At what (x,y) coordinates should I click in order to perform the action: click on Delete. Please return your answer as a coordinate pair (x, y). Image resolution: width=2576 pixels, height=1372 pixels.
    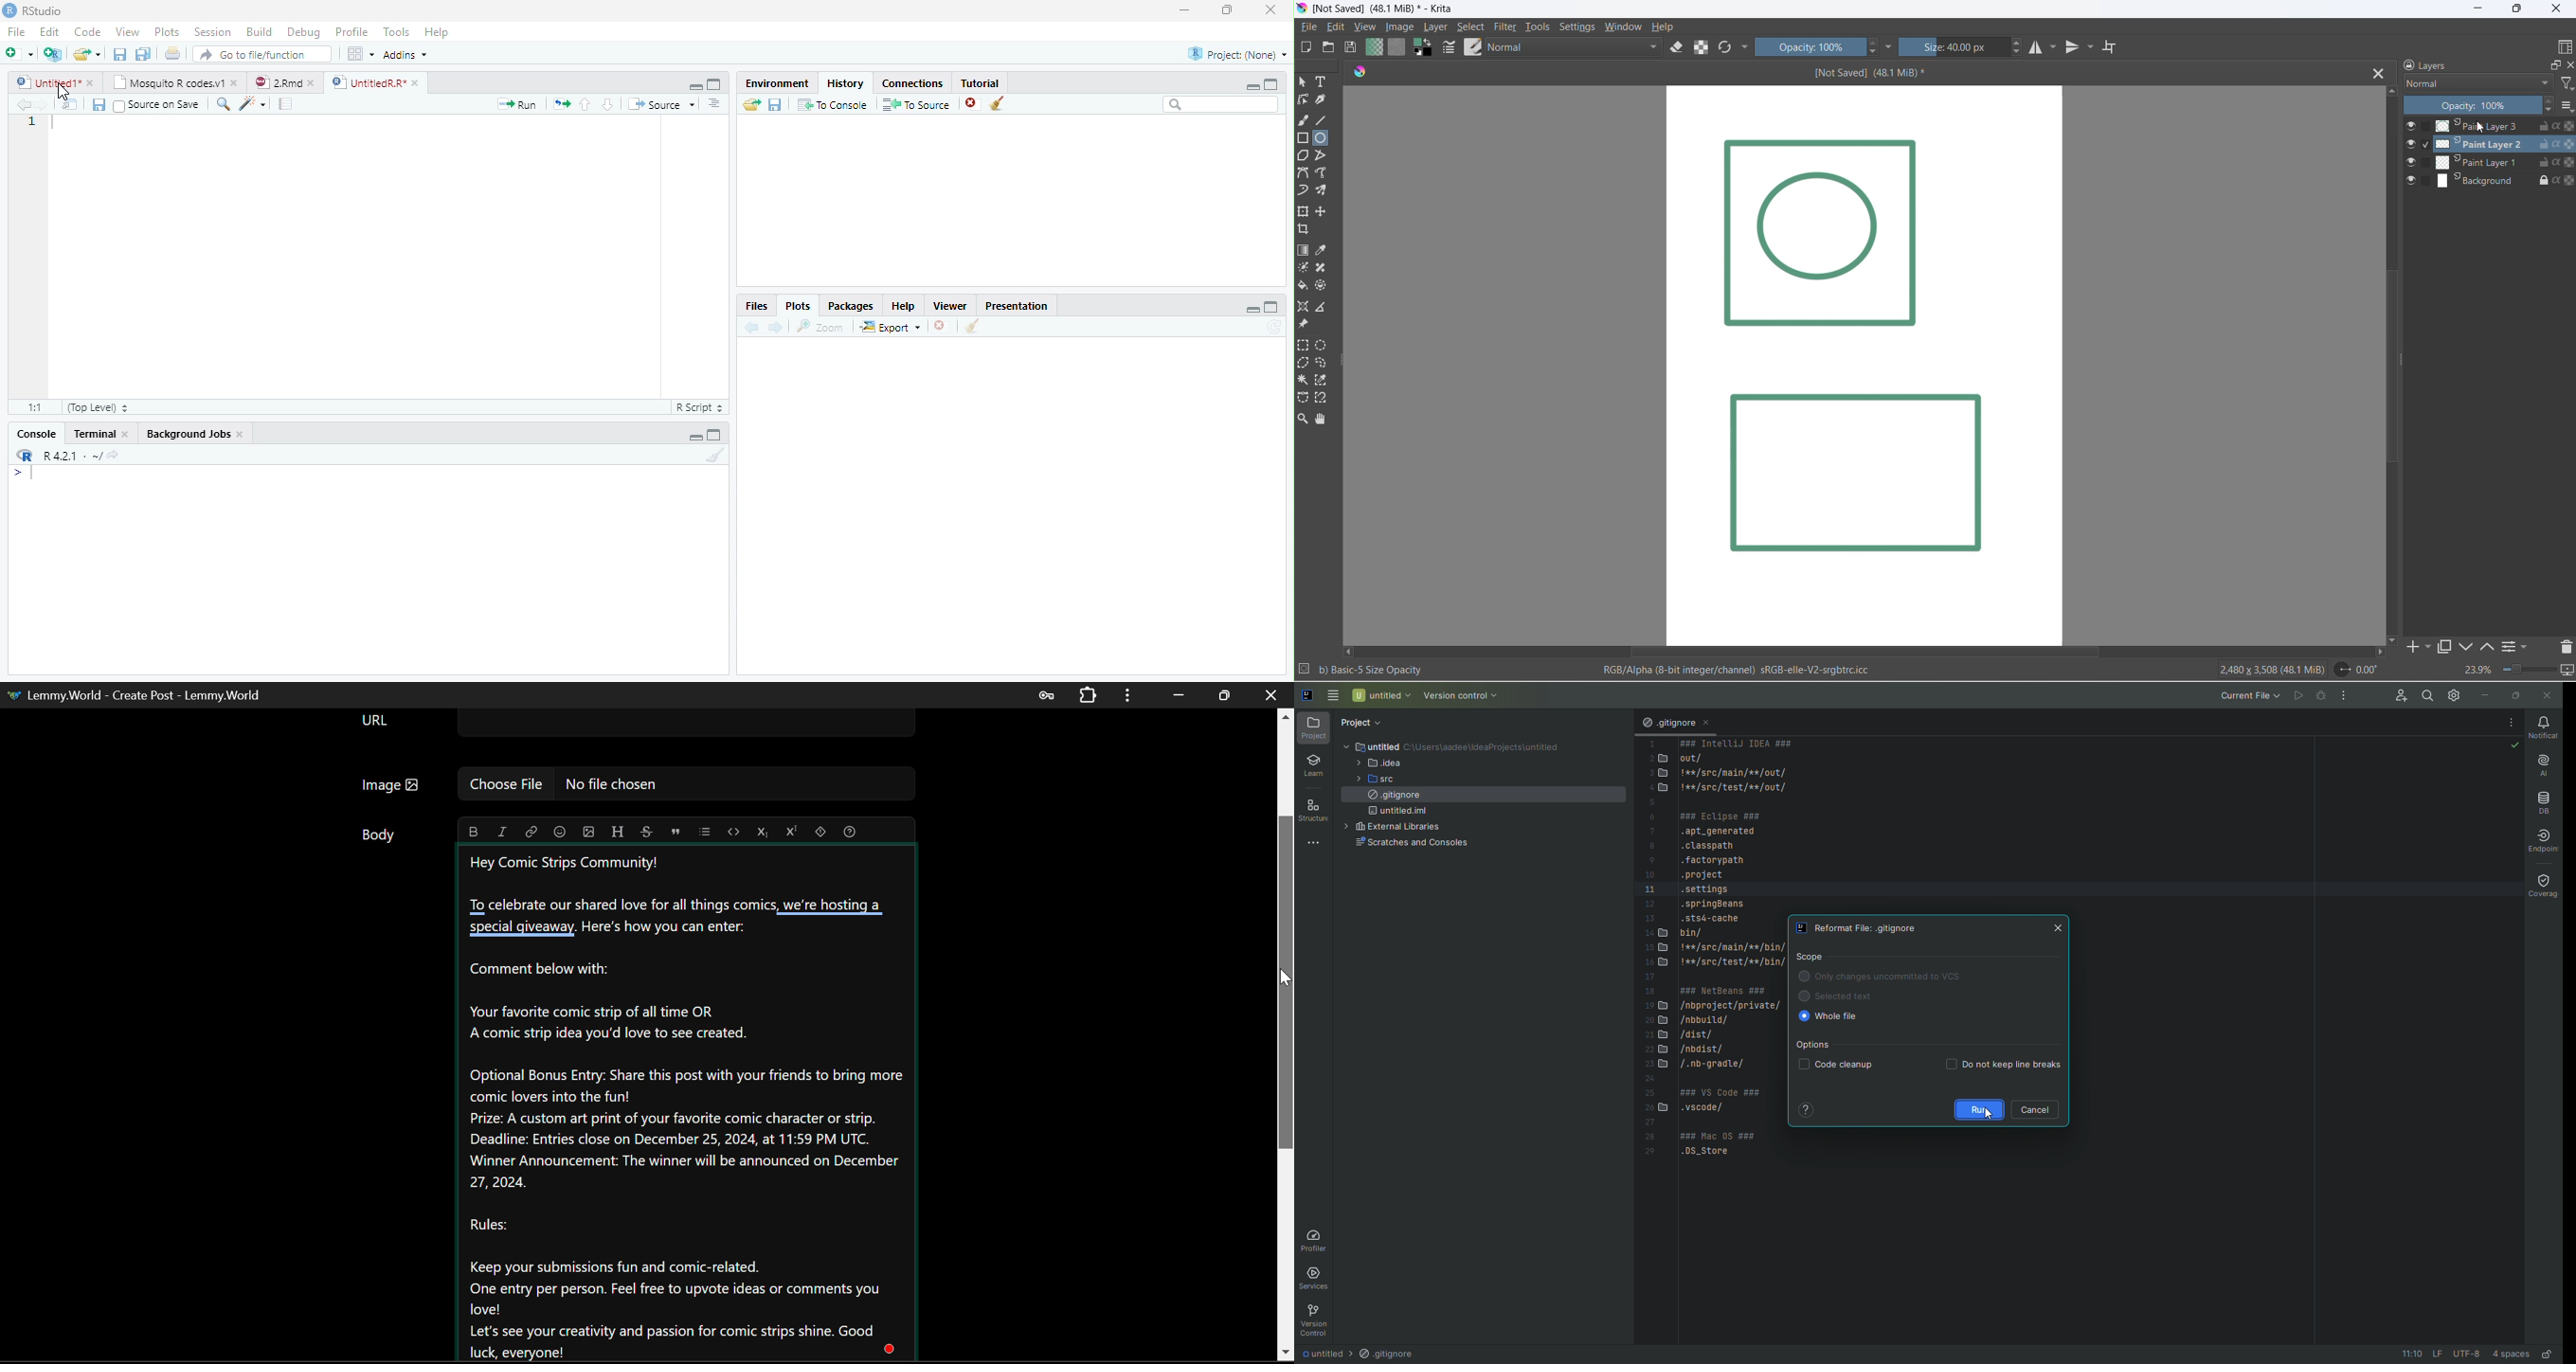
    Looking at the image, I should click on (940, 326).